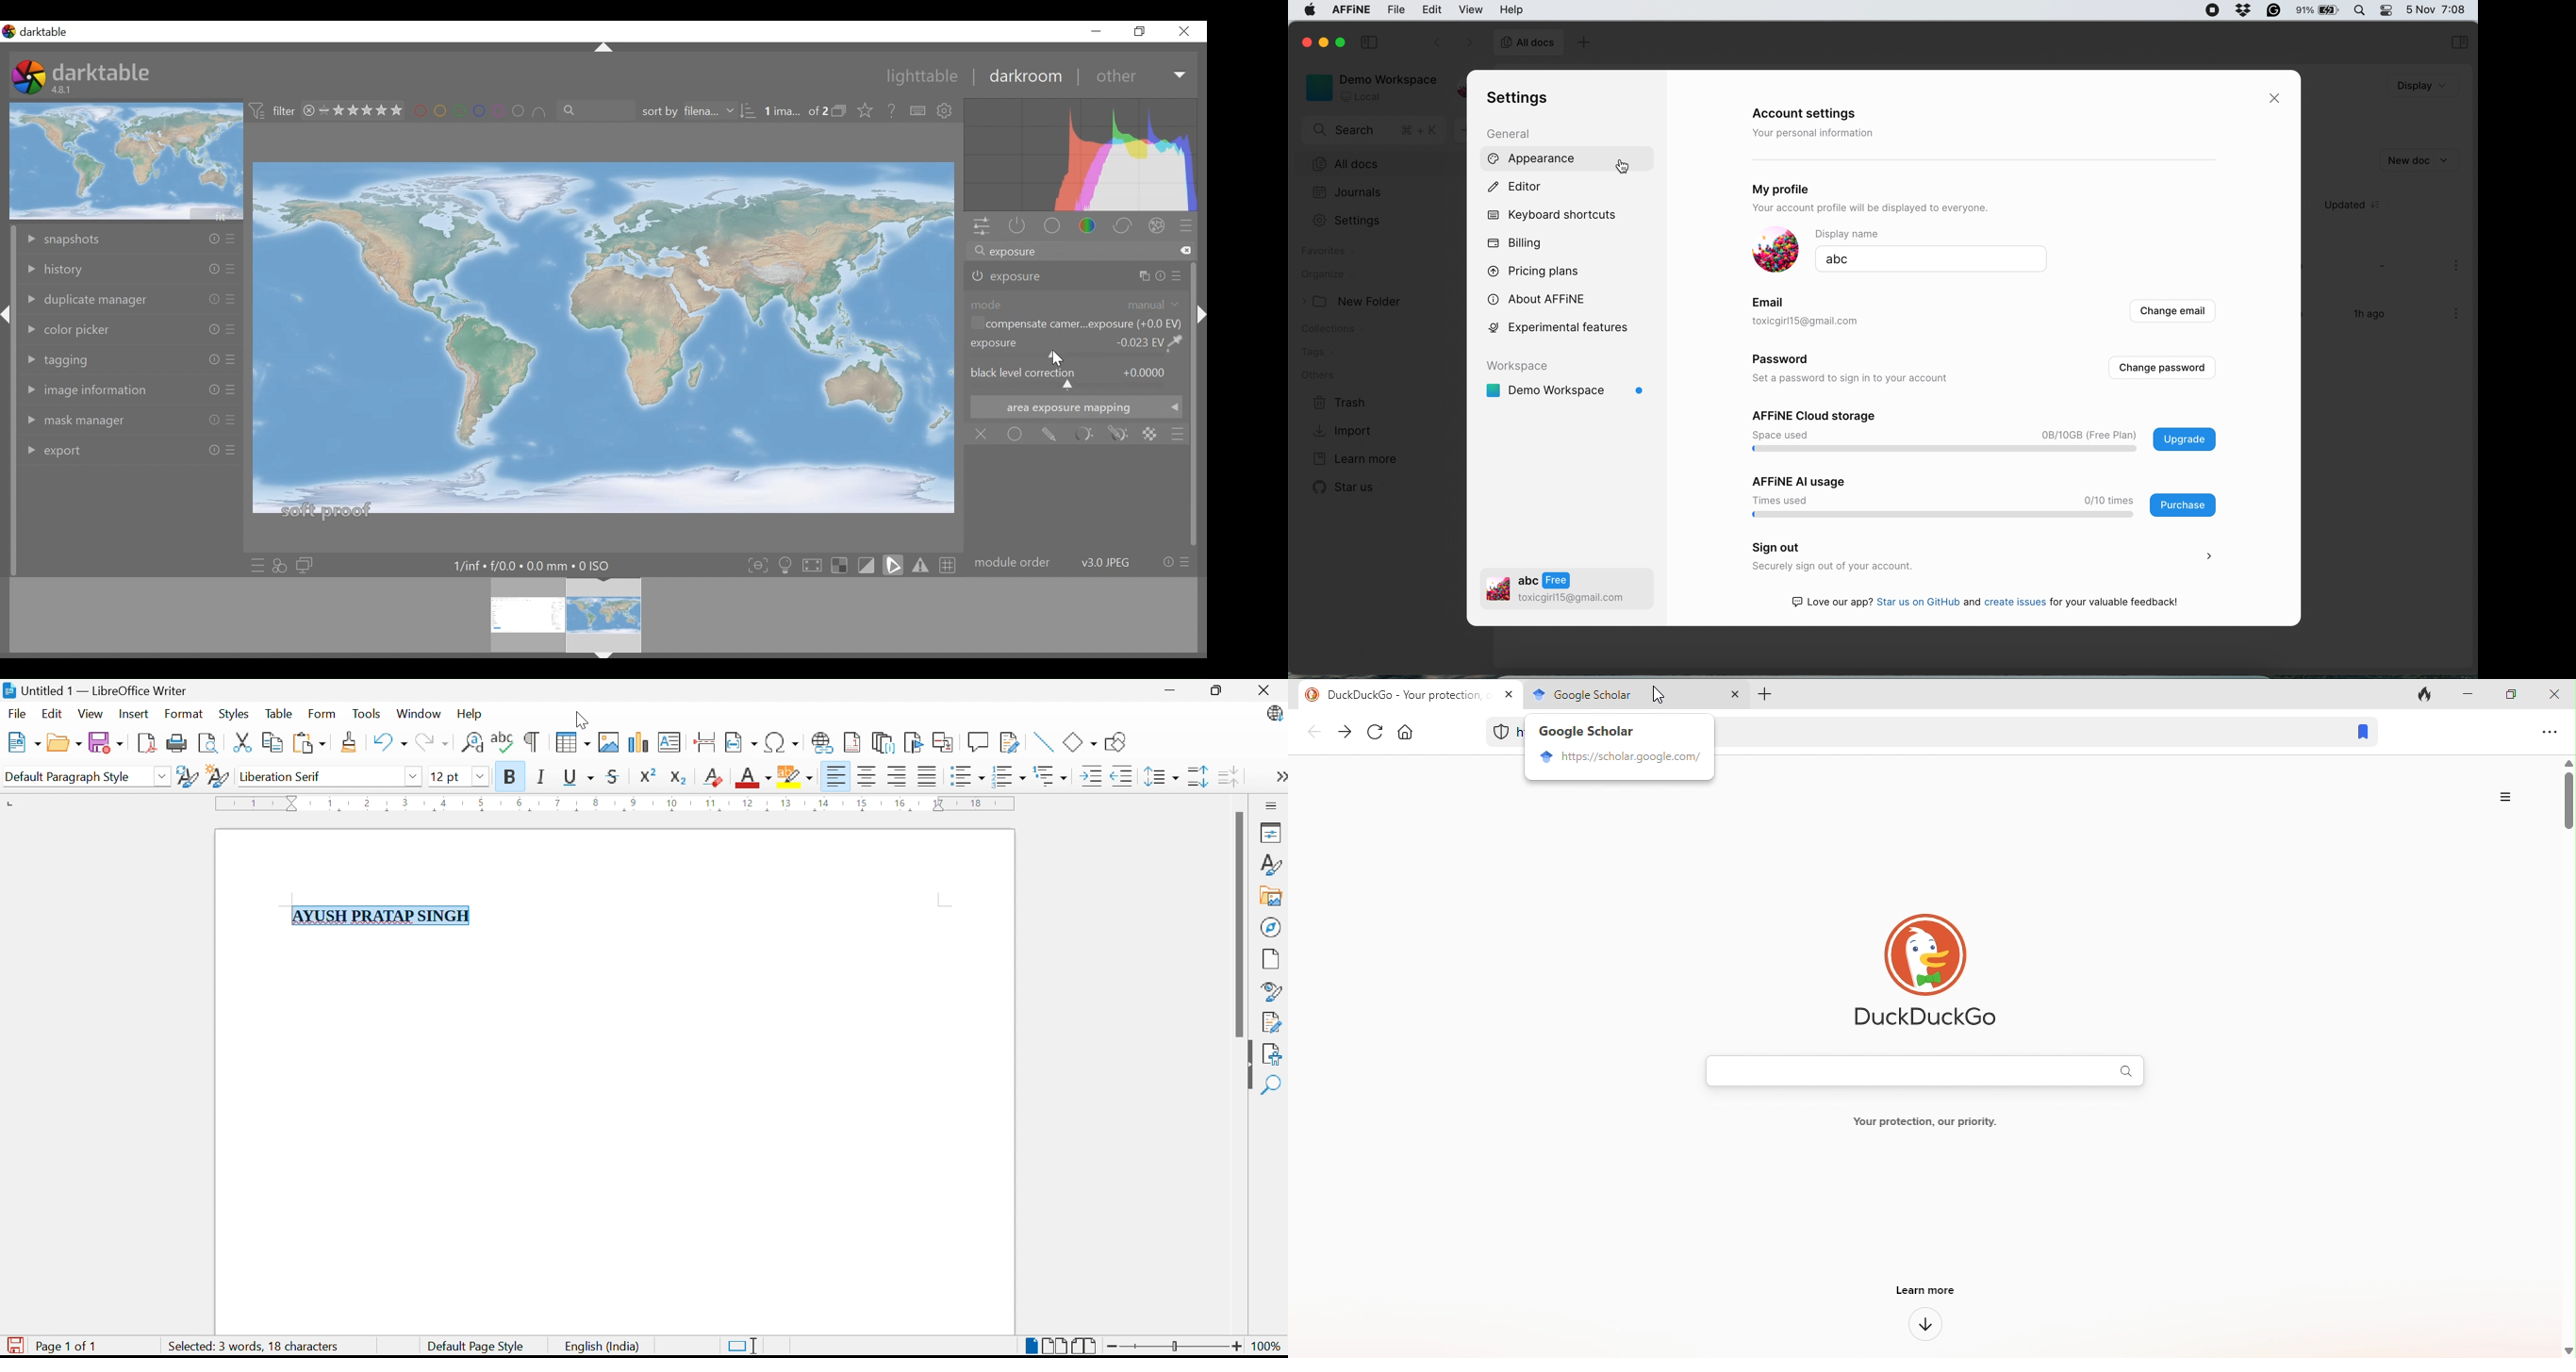  Describe the element at coordinates (2210, 557) in the screenshot. I see `>` at that location.